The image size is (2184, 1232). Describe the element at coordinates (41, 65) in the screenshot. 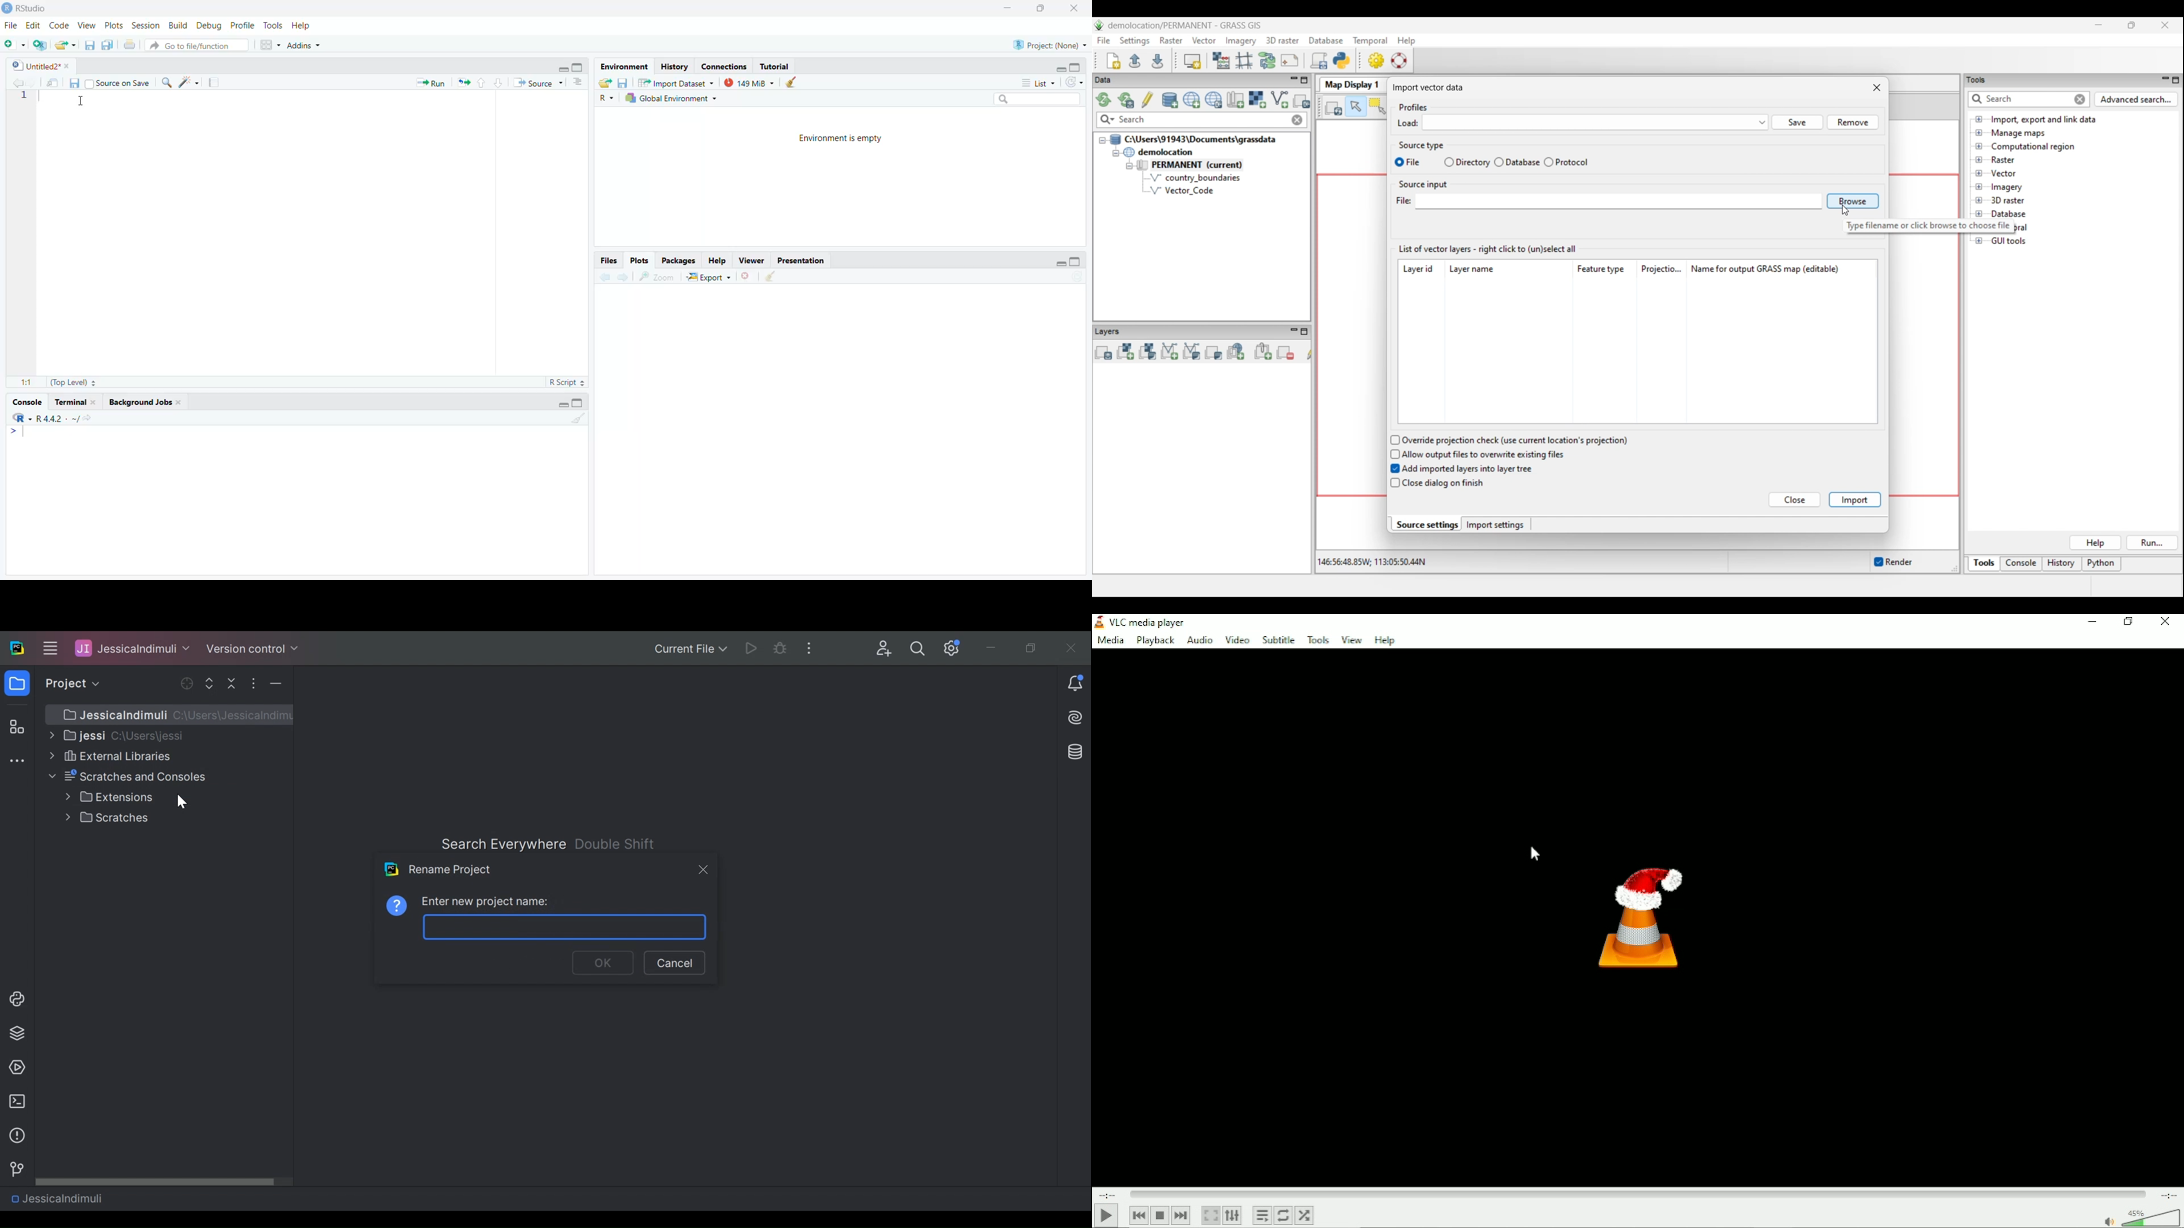

I see `Untitled2*` at that location.